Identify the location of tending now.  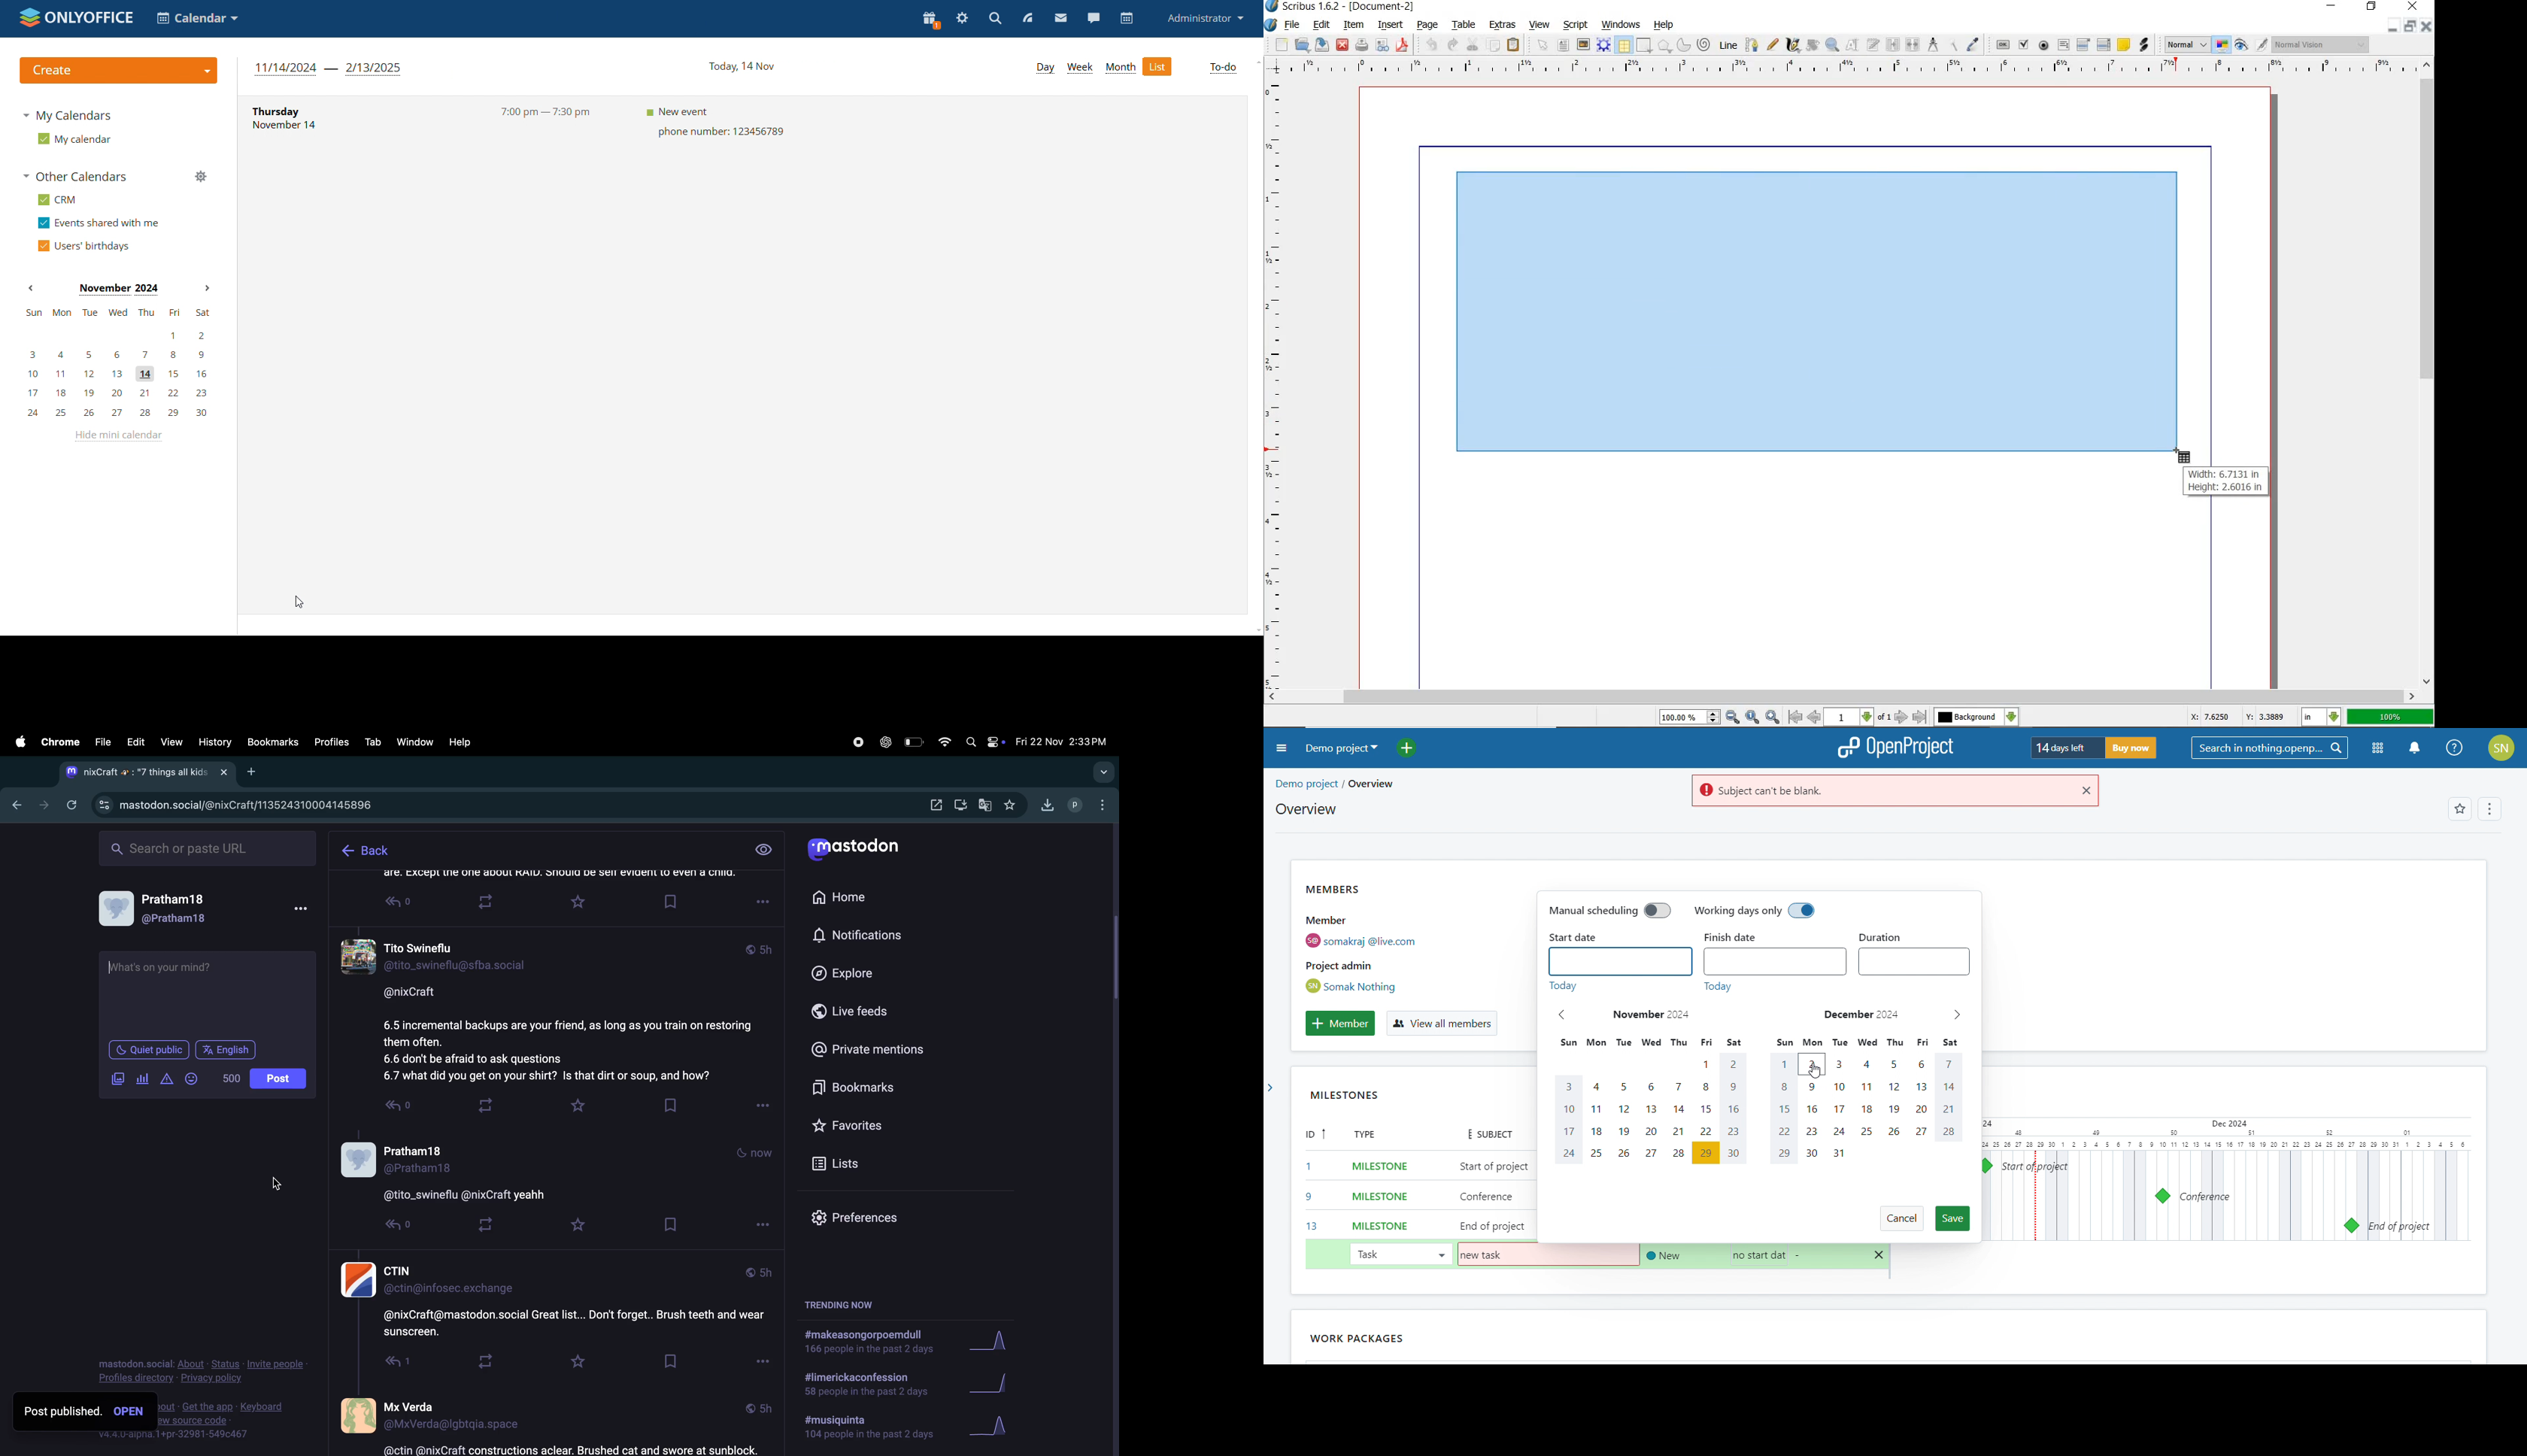
(847, 1306).